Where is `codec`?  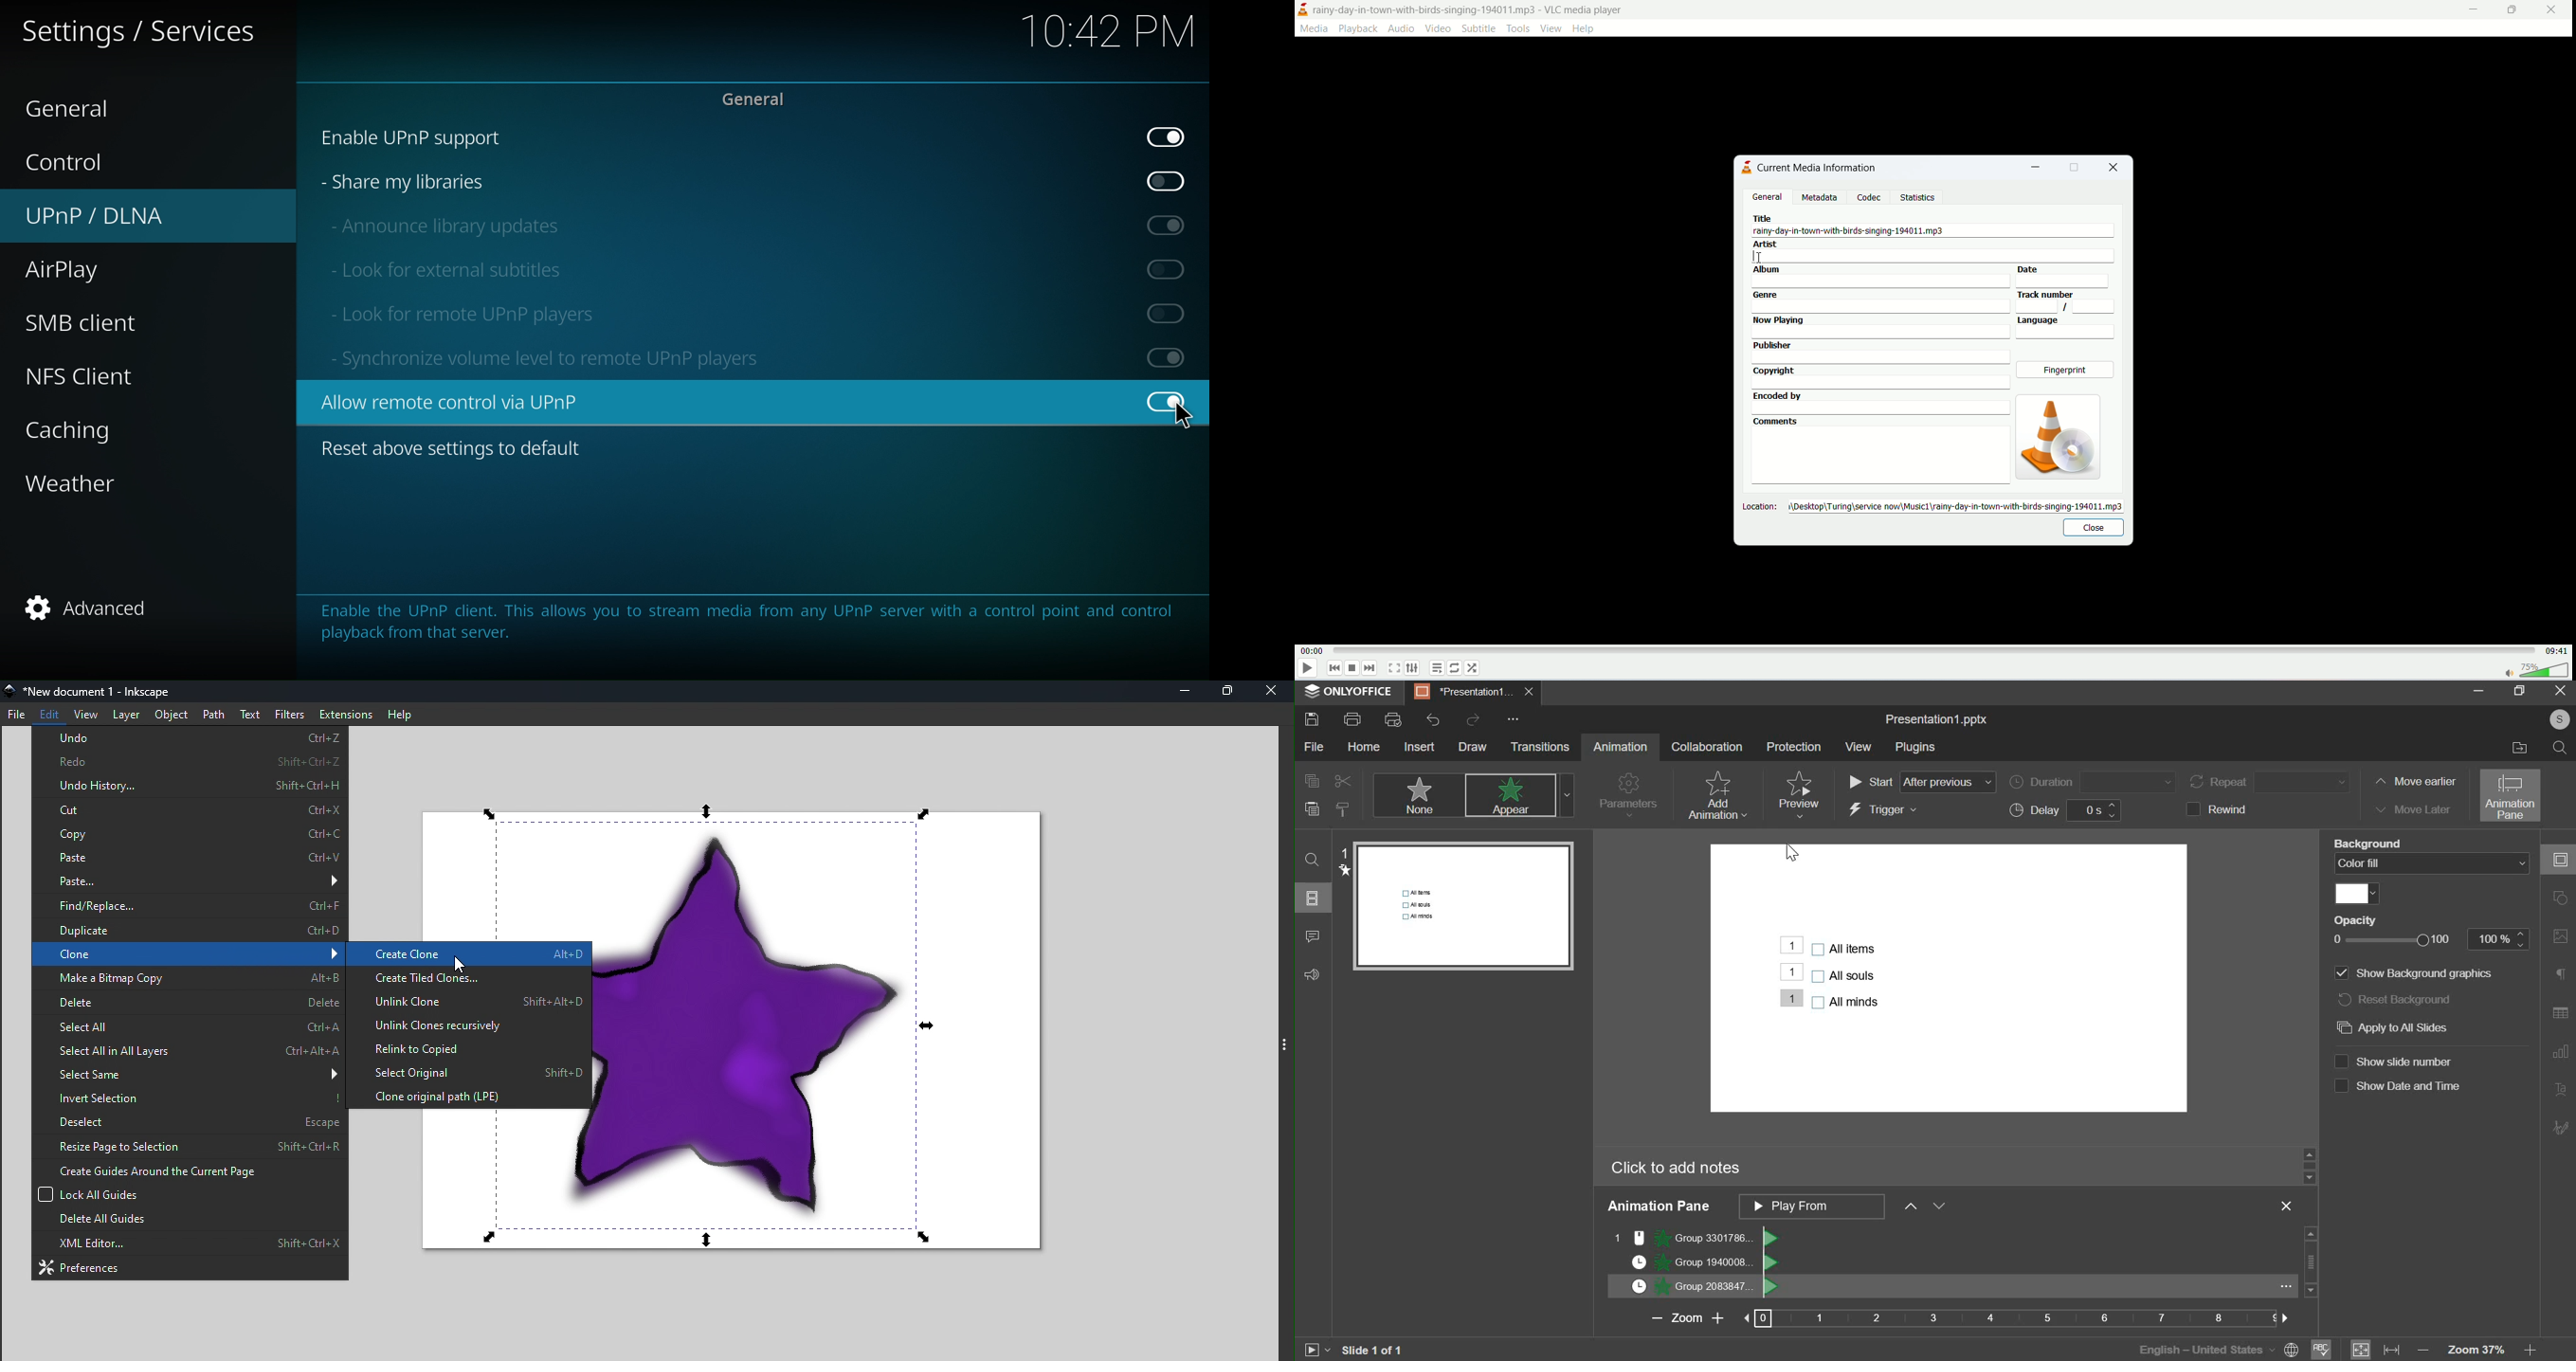
codec is located at coordinates (1873, 197).